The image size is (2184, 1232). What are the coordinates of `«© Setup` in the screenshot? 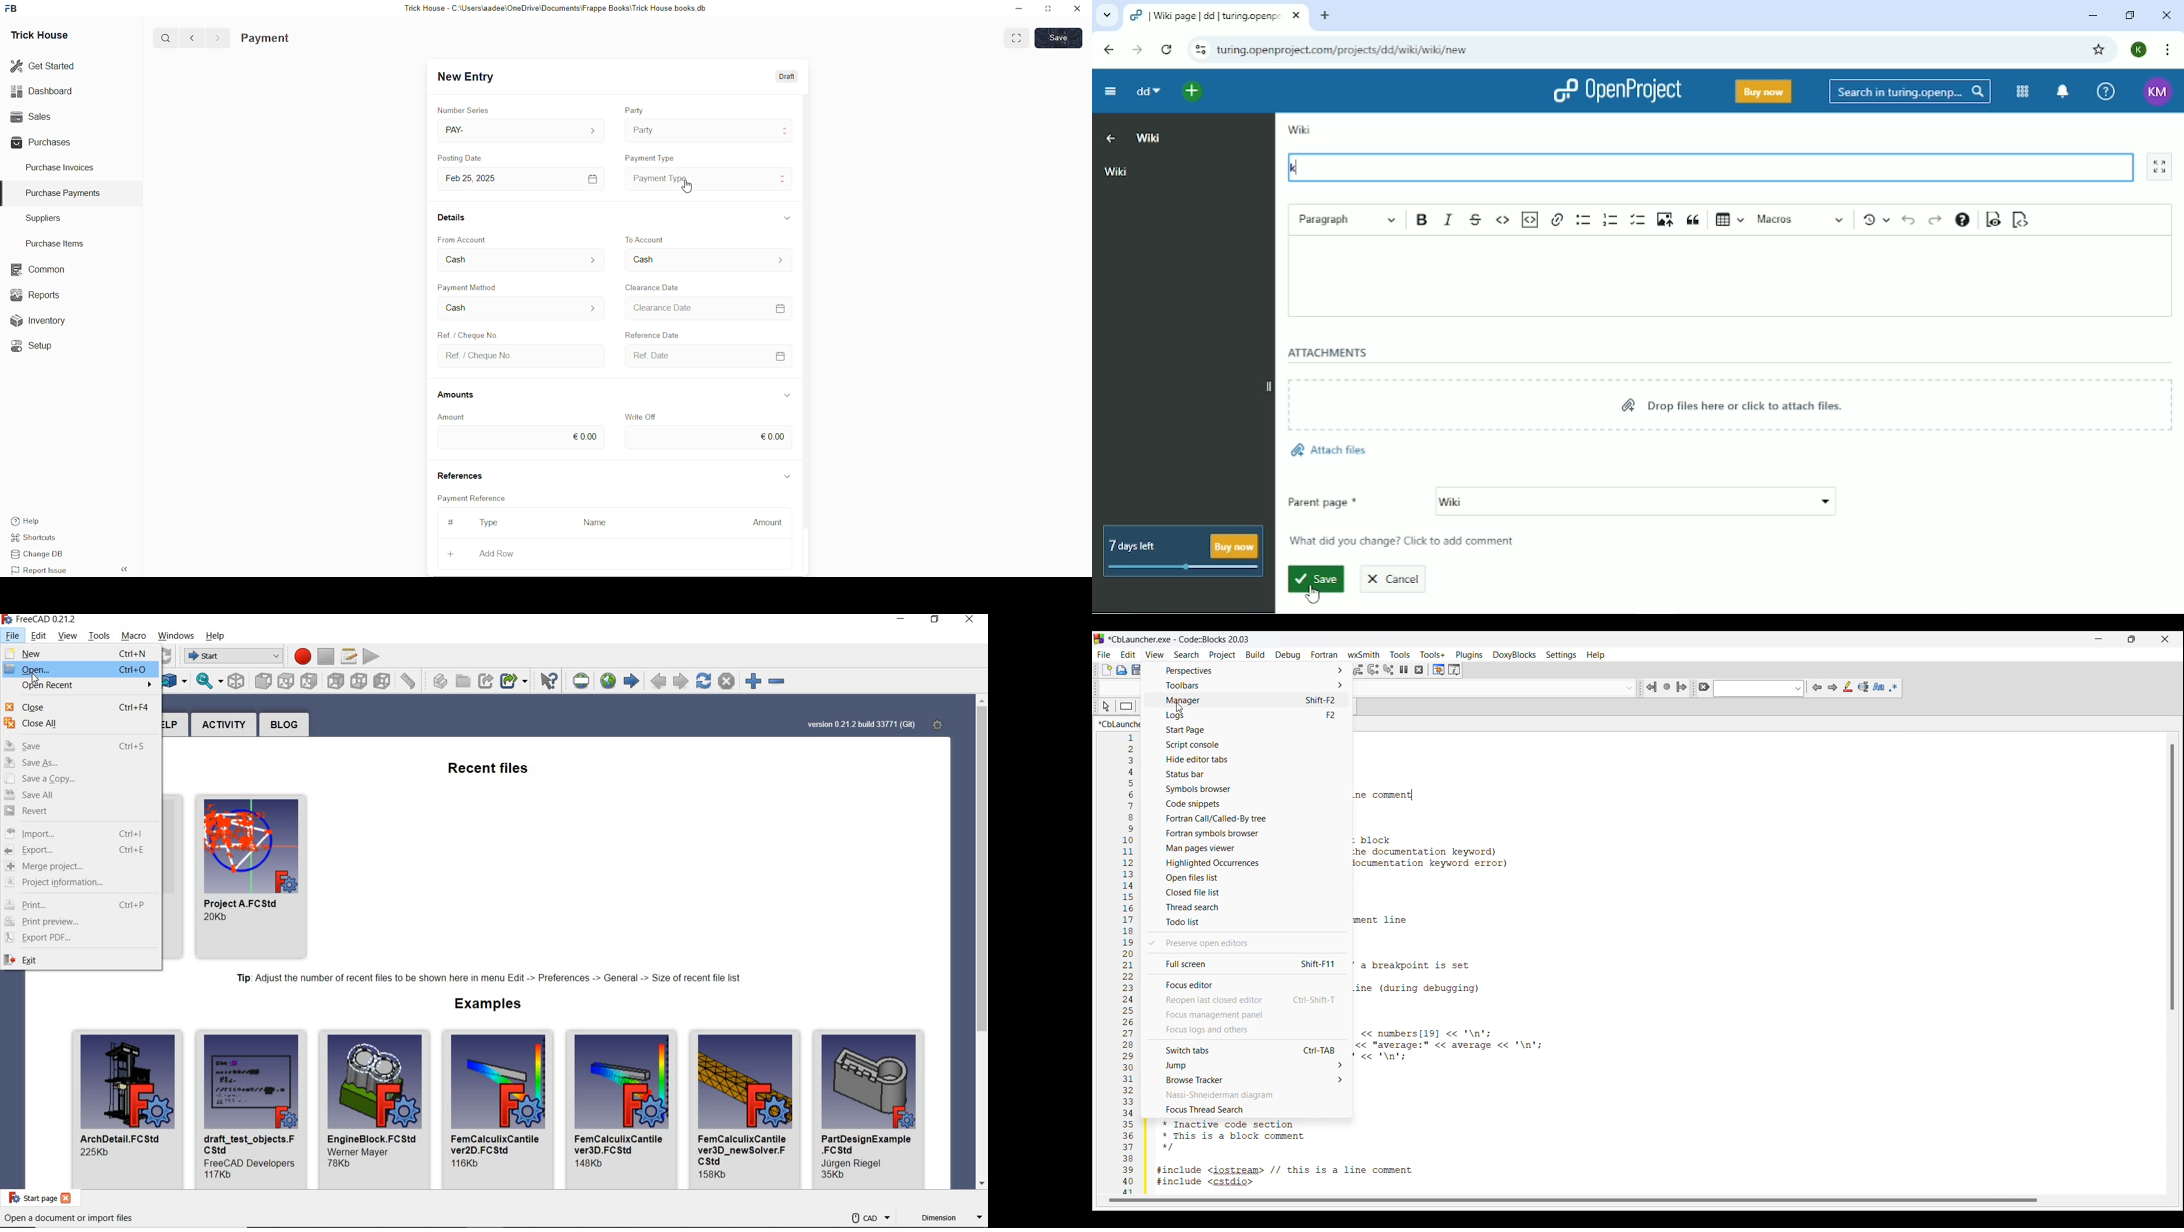 It's located at (35, 346).